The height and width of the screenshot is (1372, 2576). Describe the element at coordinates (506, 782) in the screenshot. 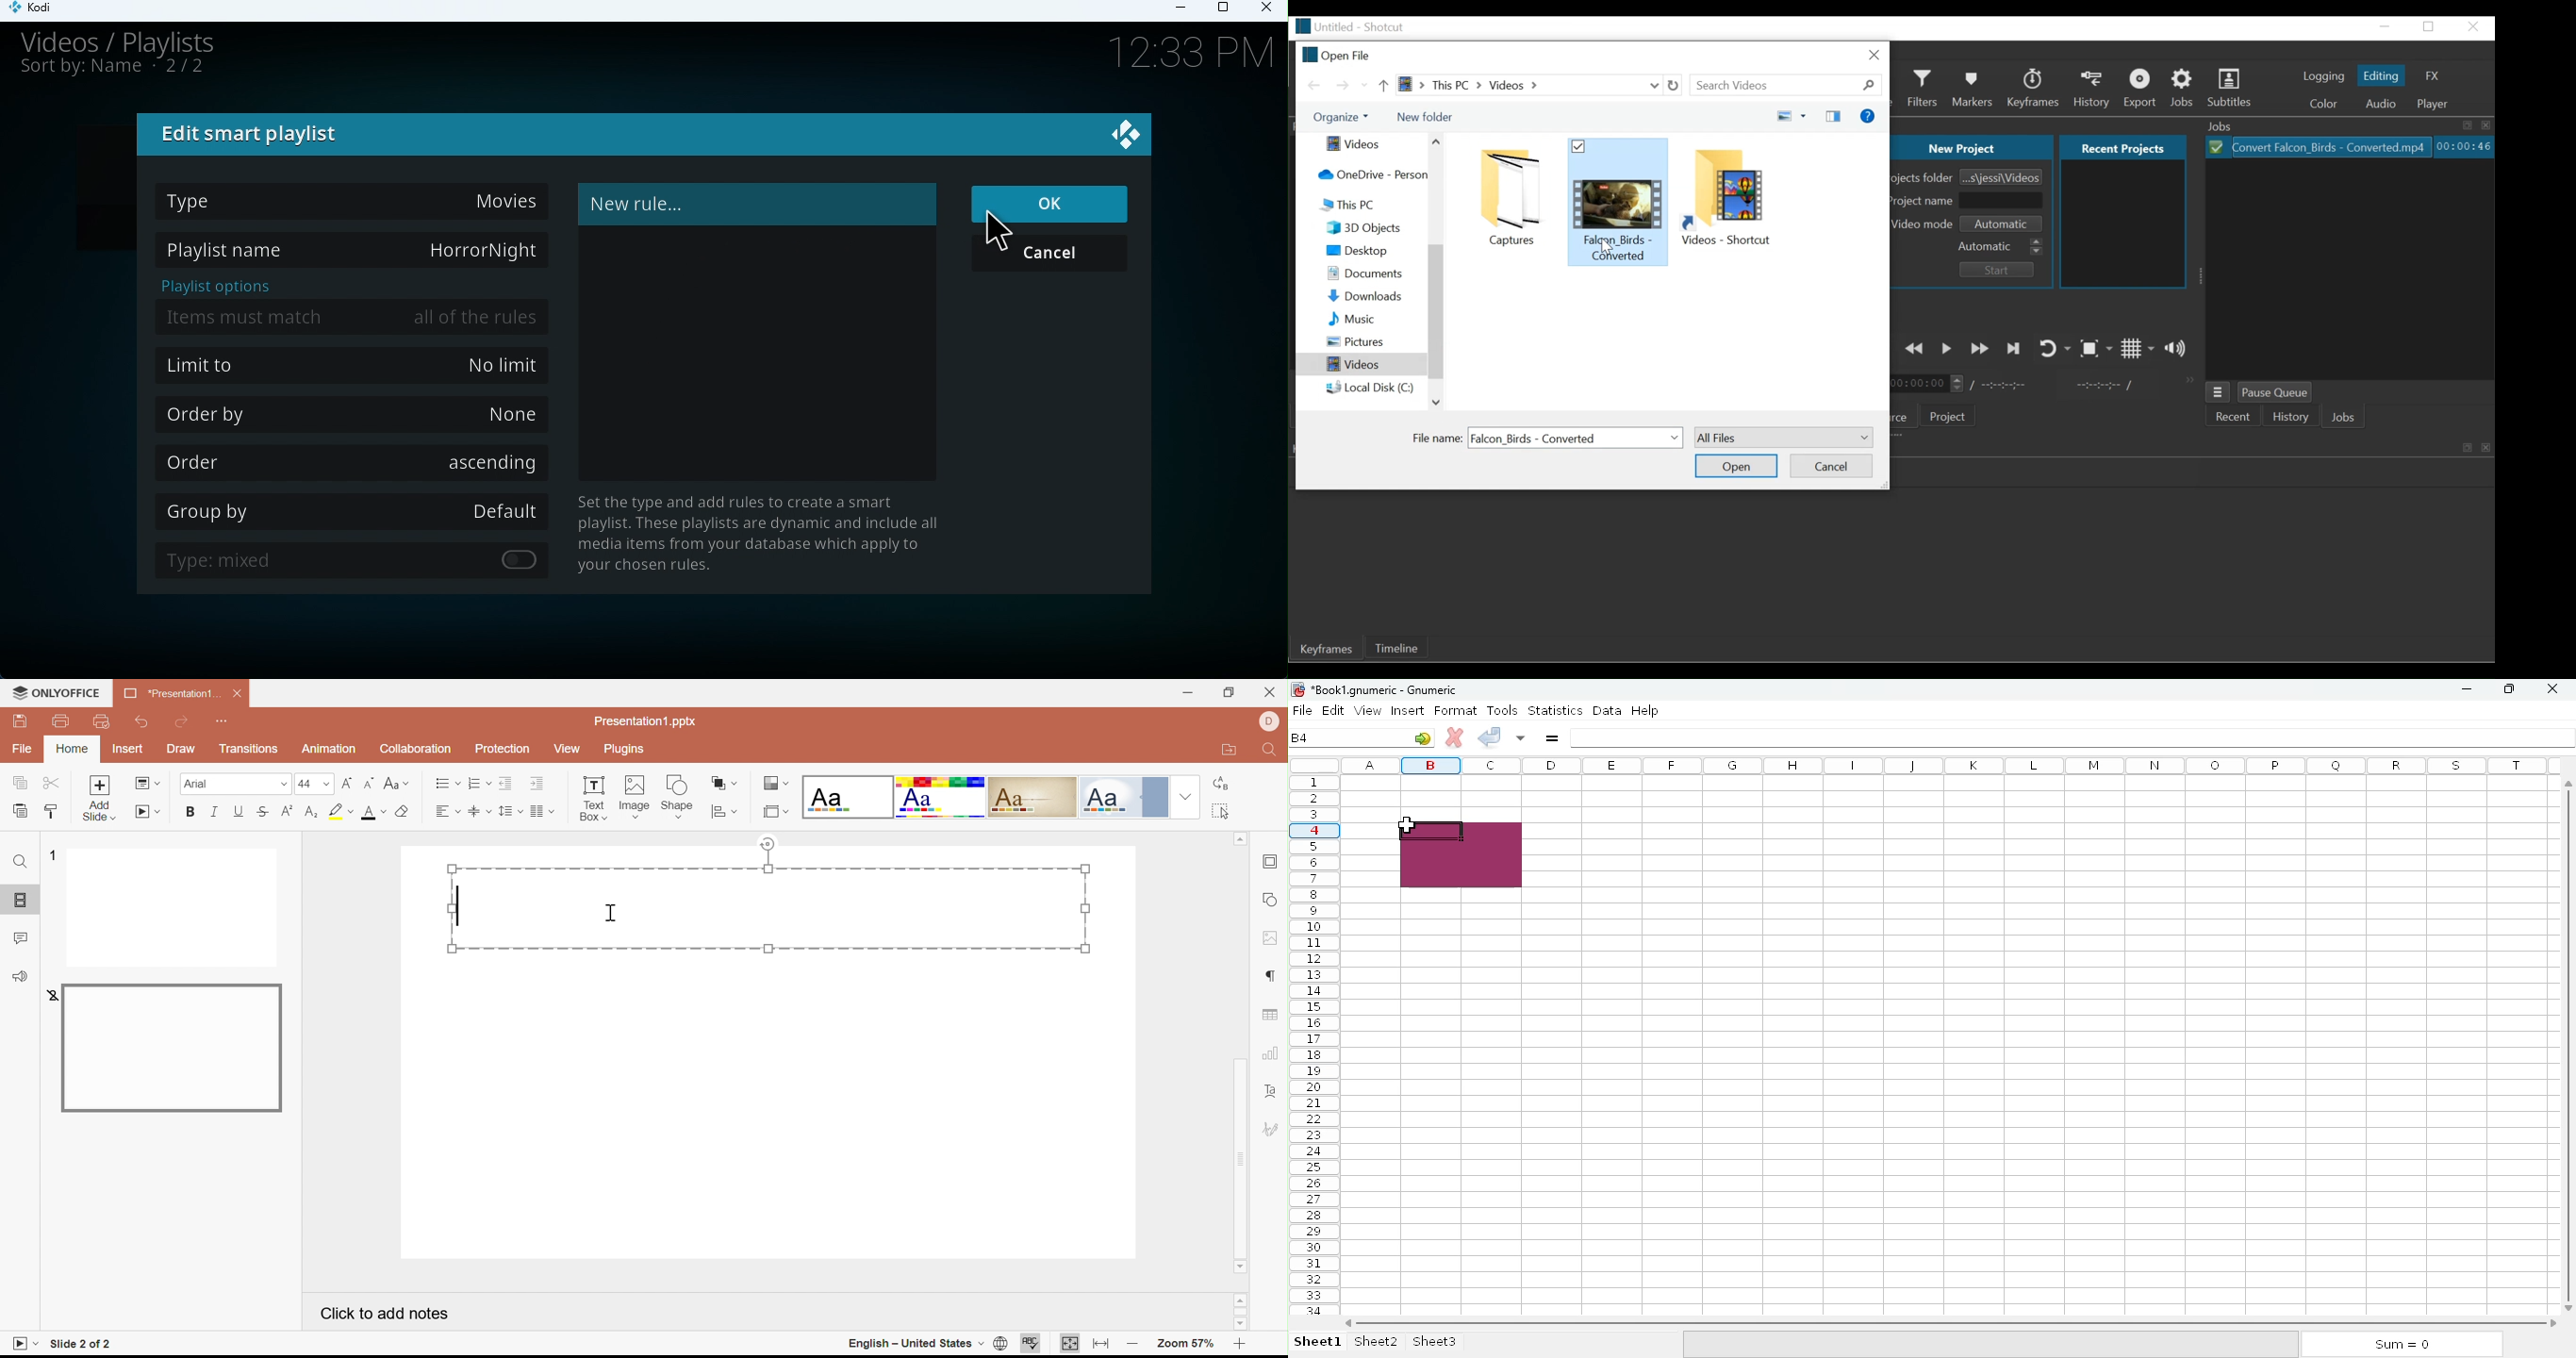

I see `Decrease indent` at that location.